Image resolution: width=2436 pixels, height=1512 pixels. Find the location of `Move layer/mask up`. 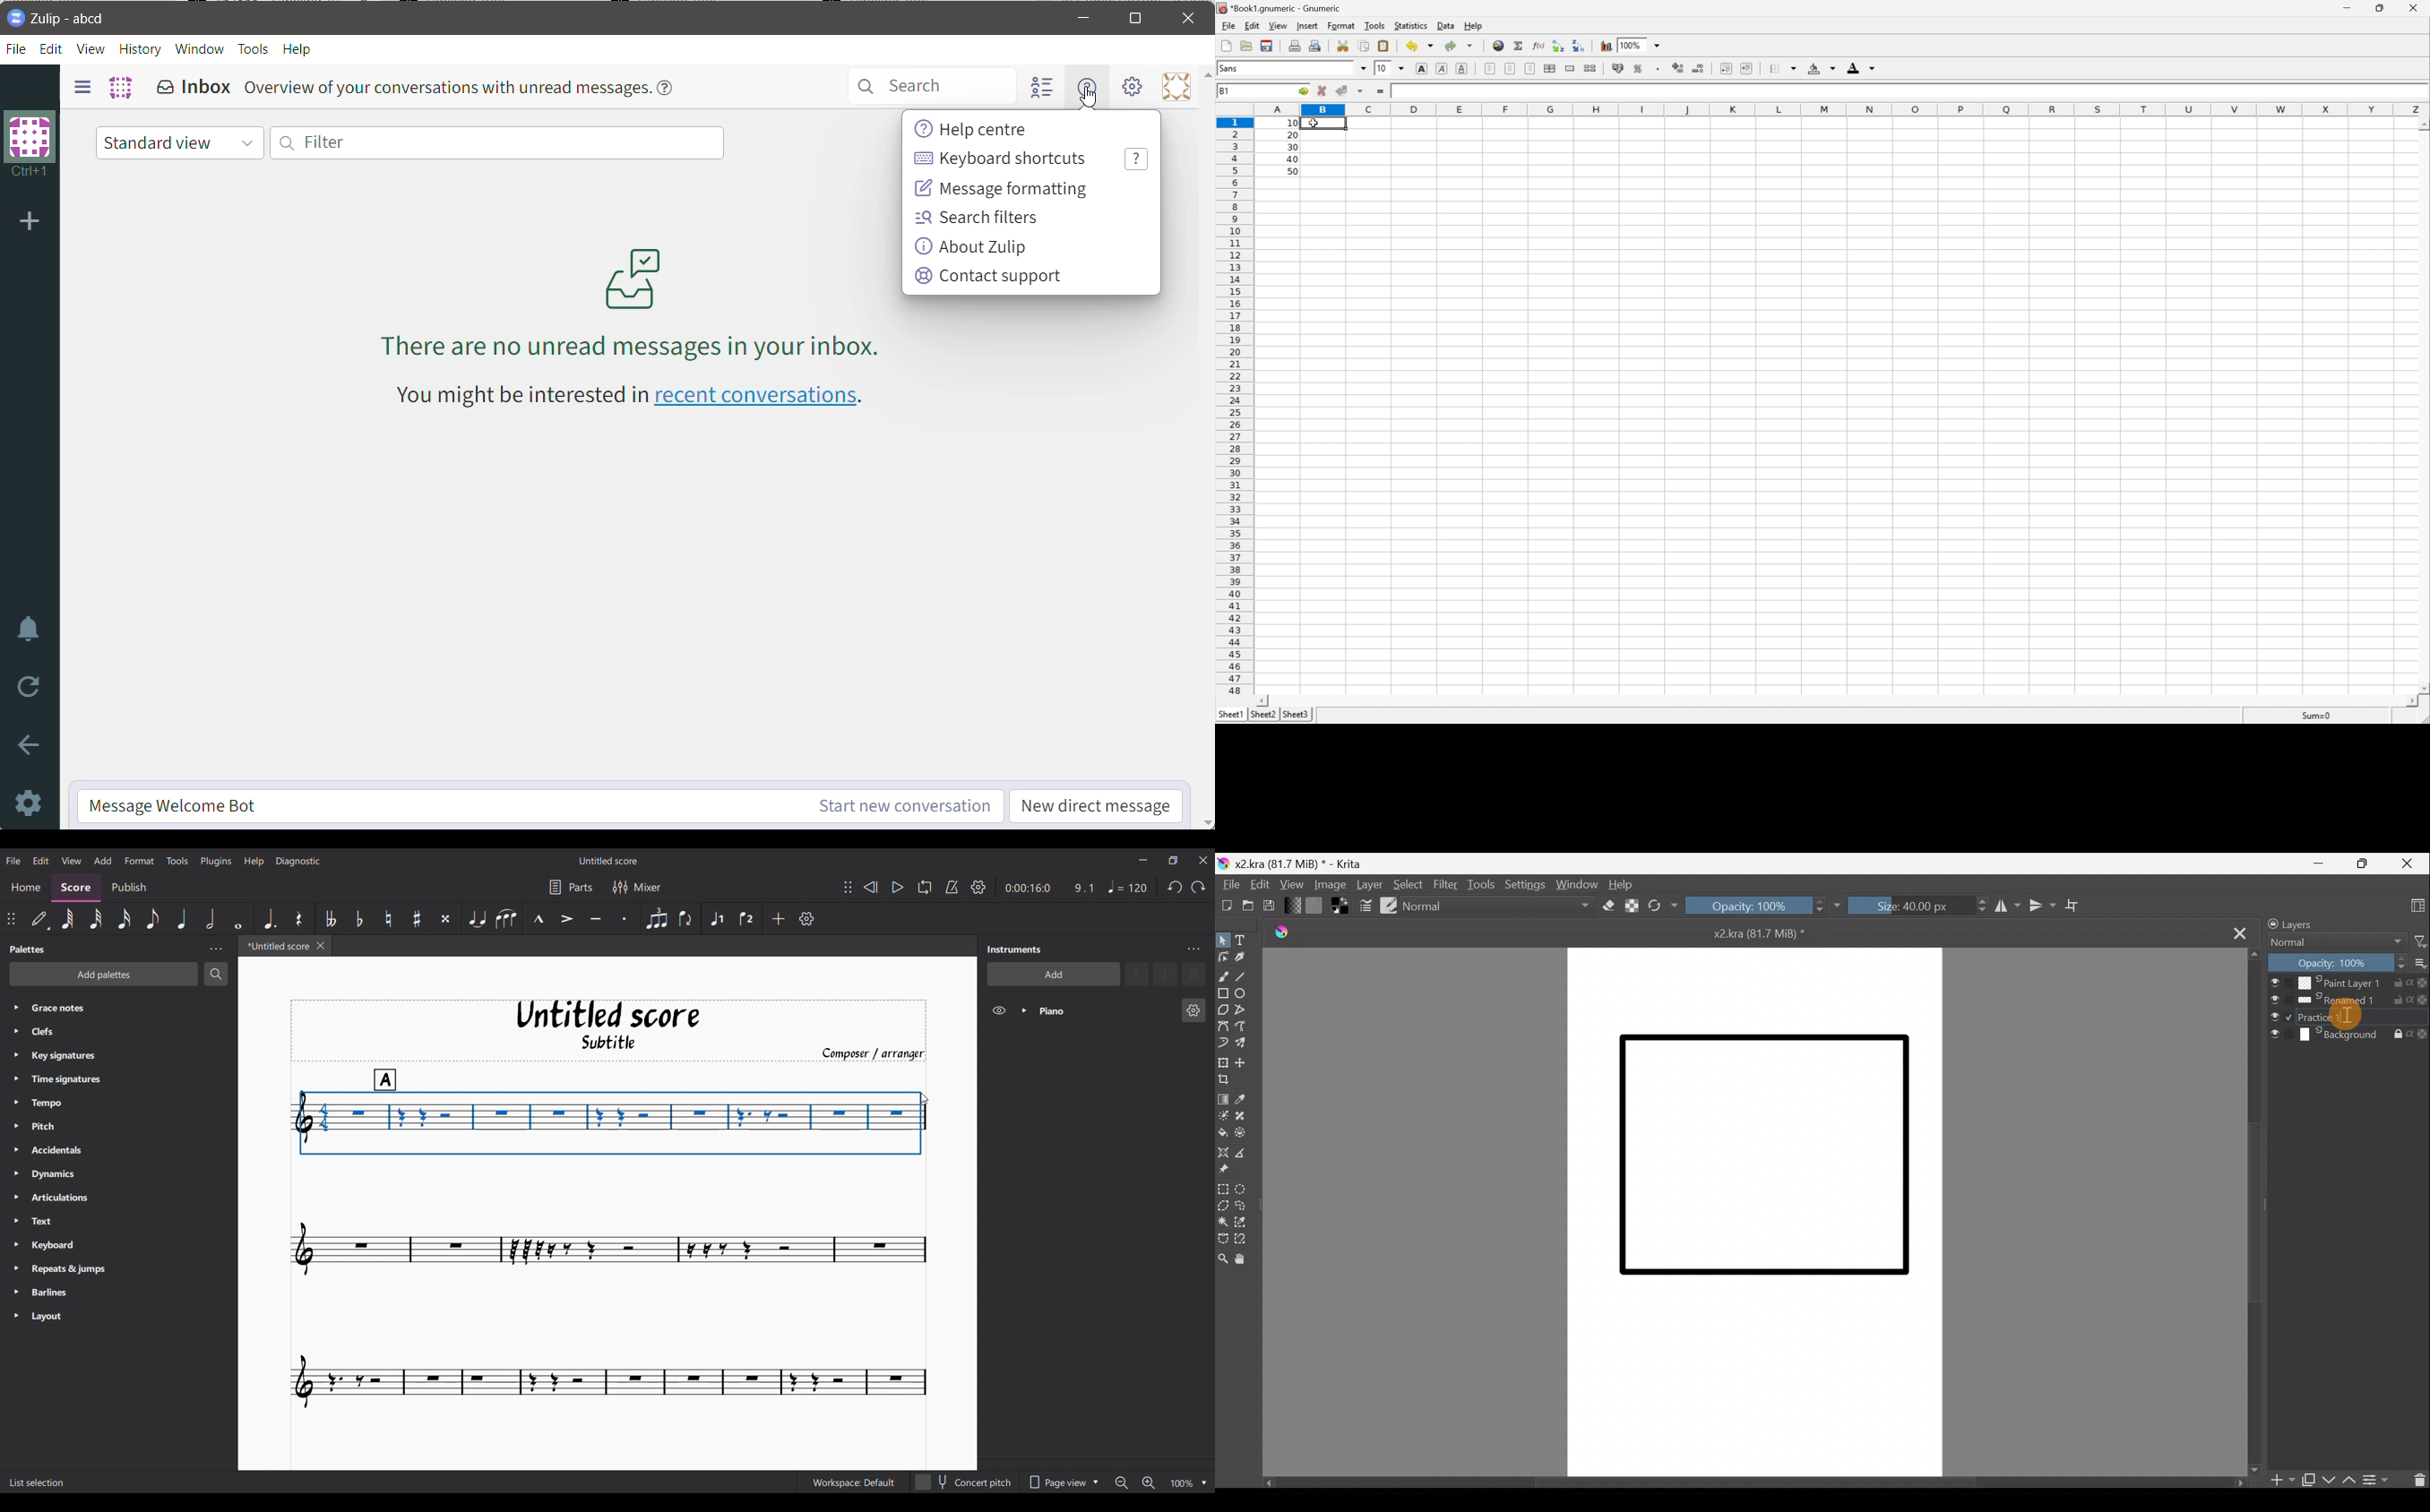

Move layer/mask up is located at coordinates (2352, 1479).